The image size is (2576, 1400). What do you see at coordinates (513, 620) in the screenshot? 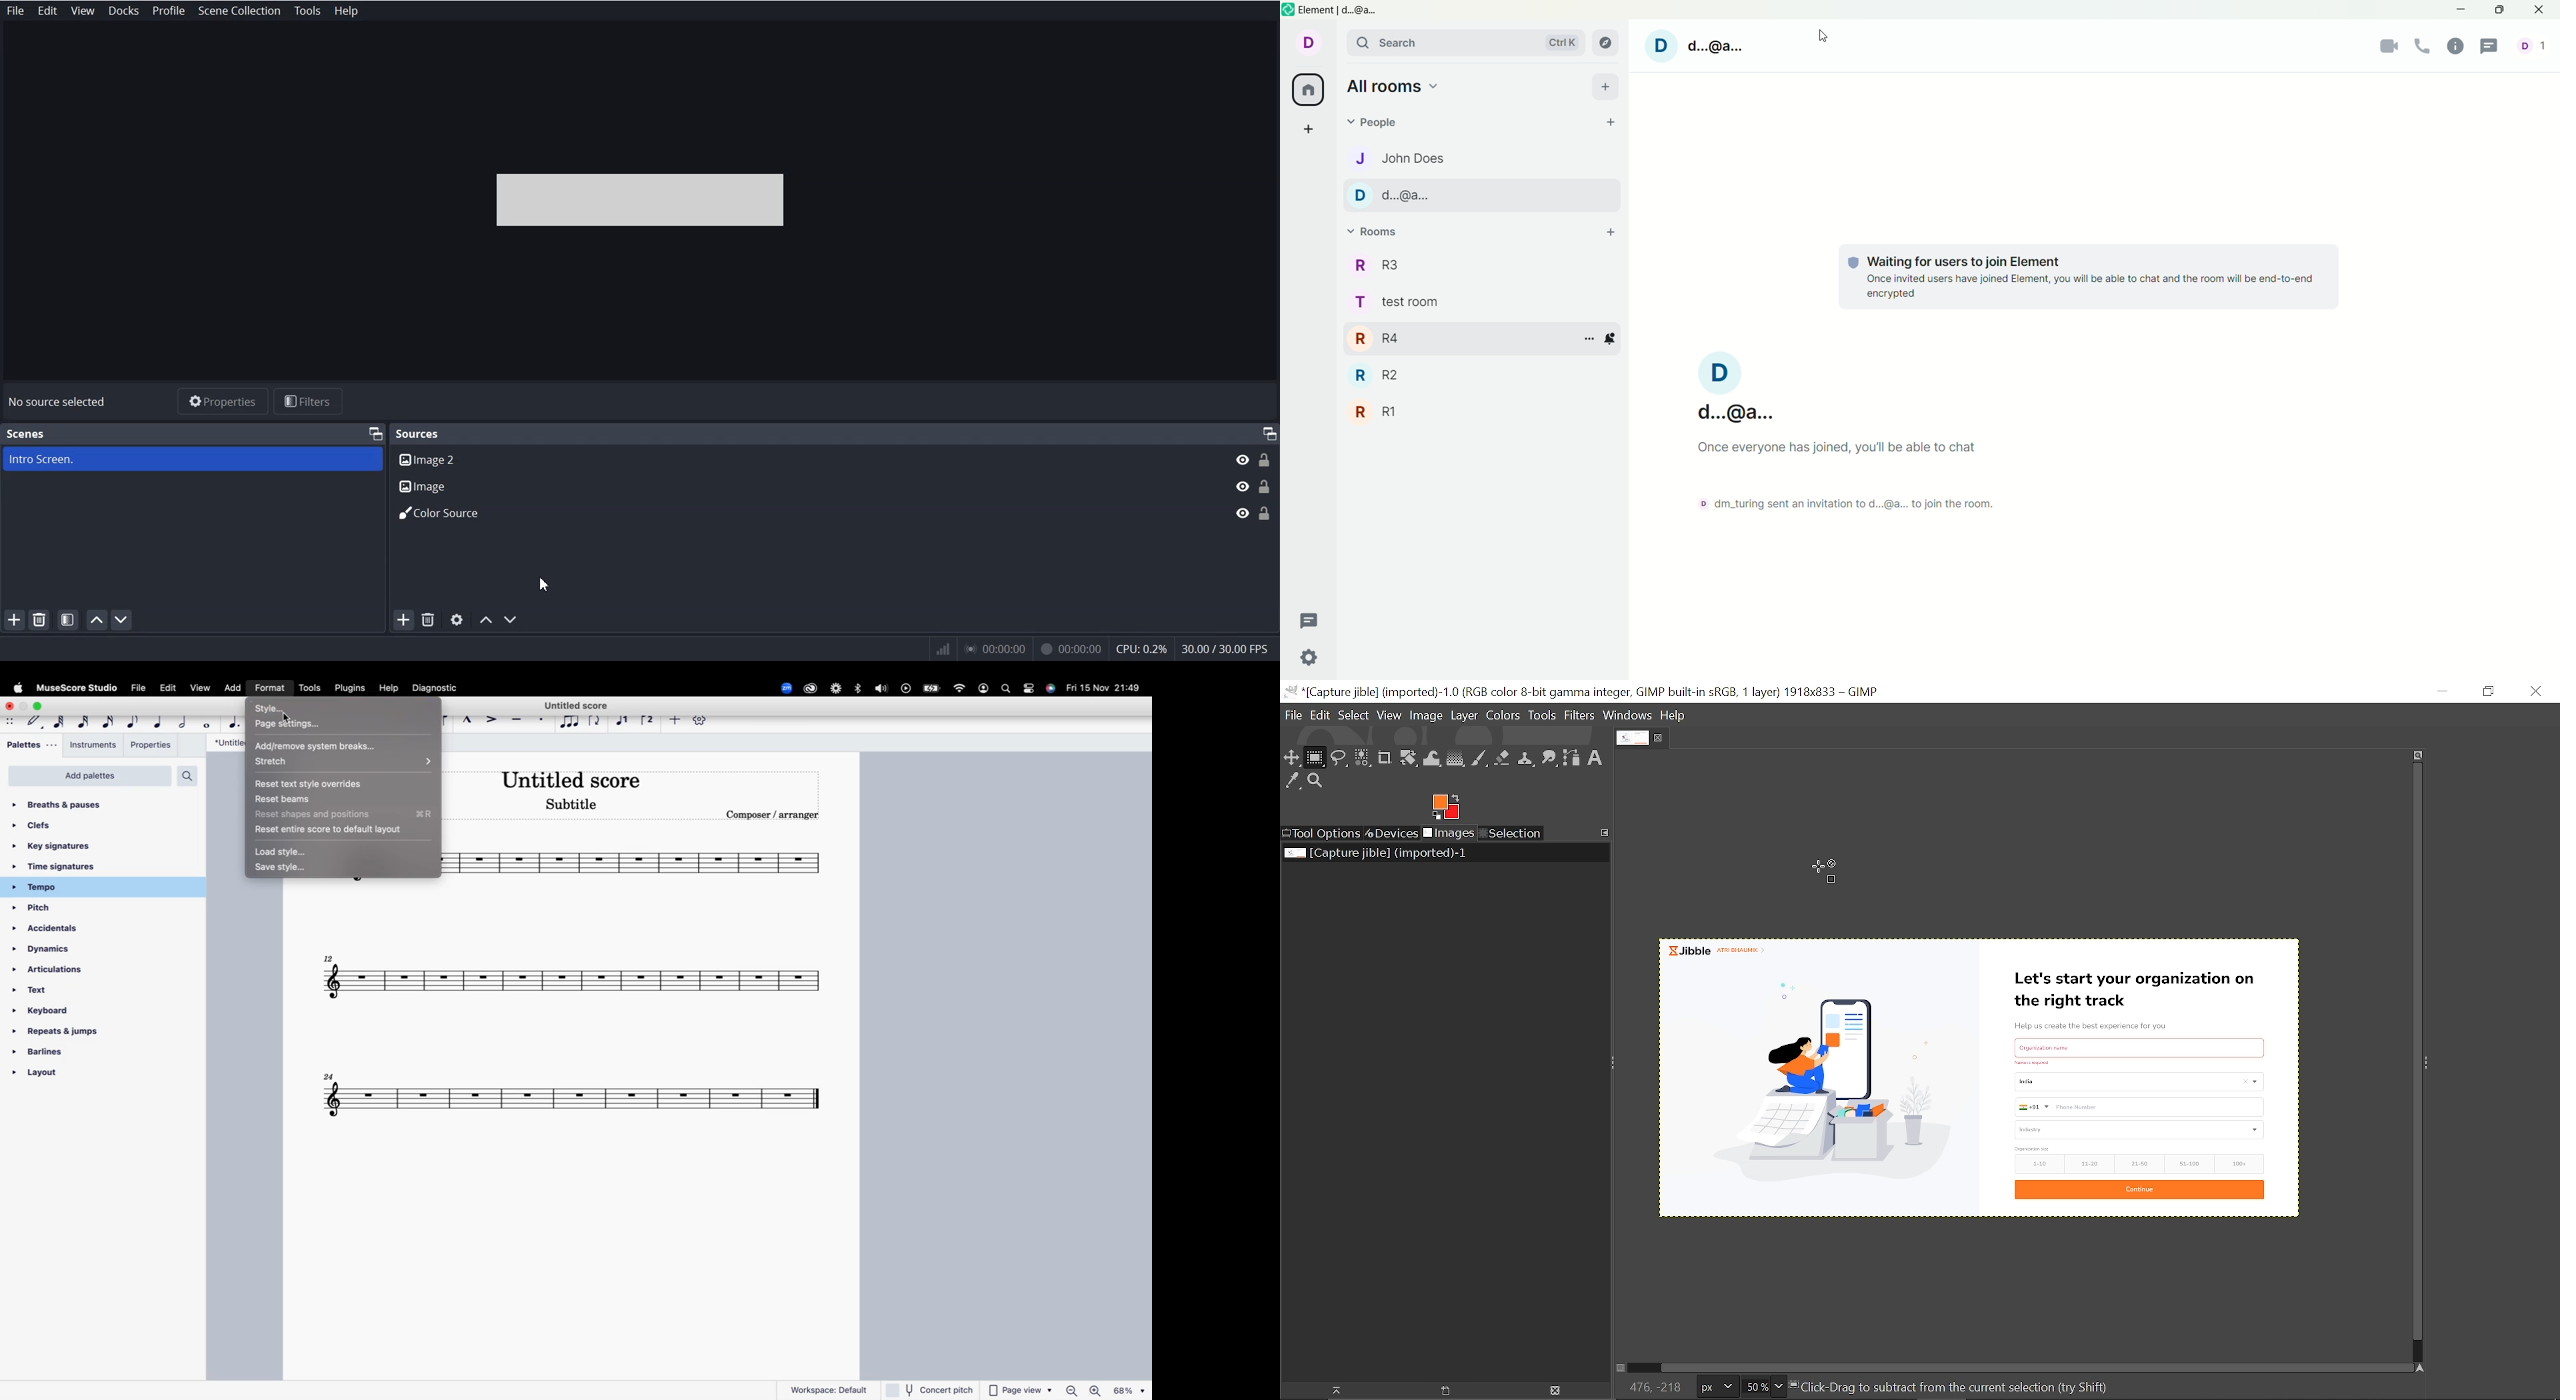
I see `Move Scene down` at bounding box center [513, 620].